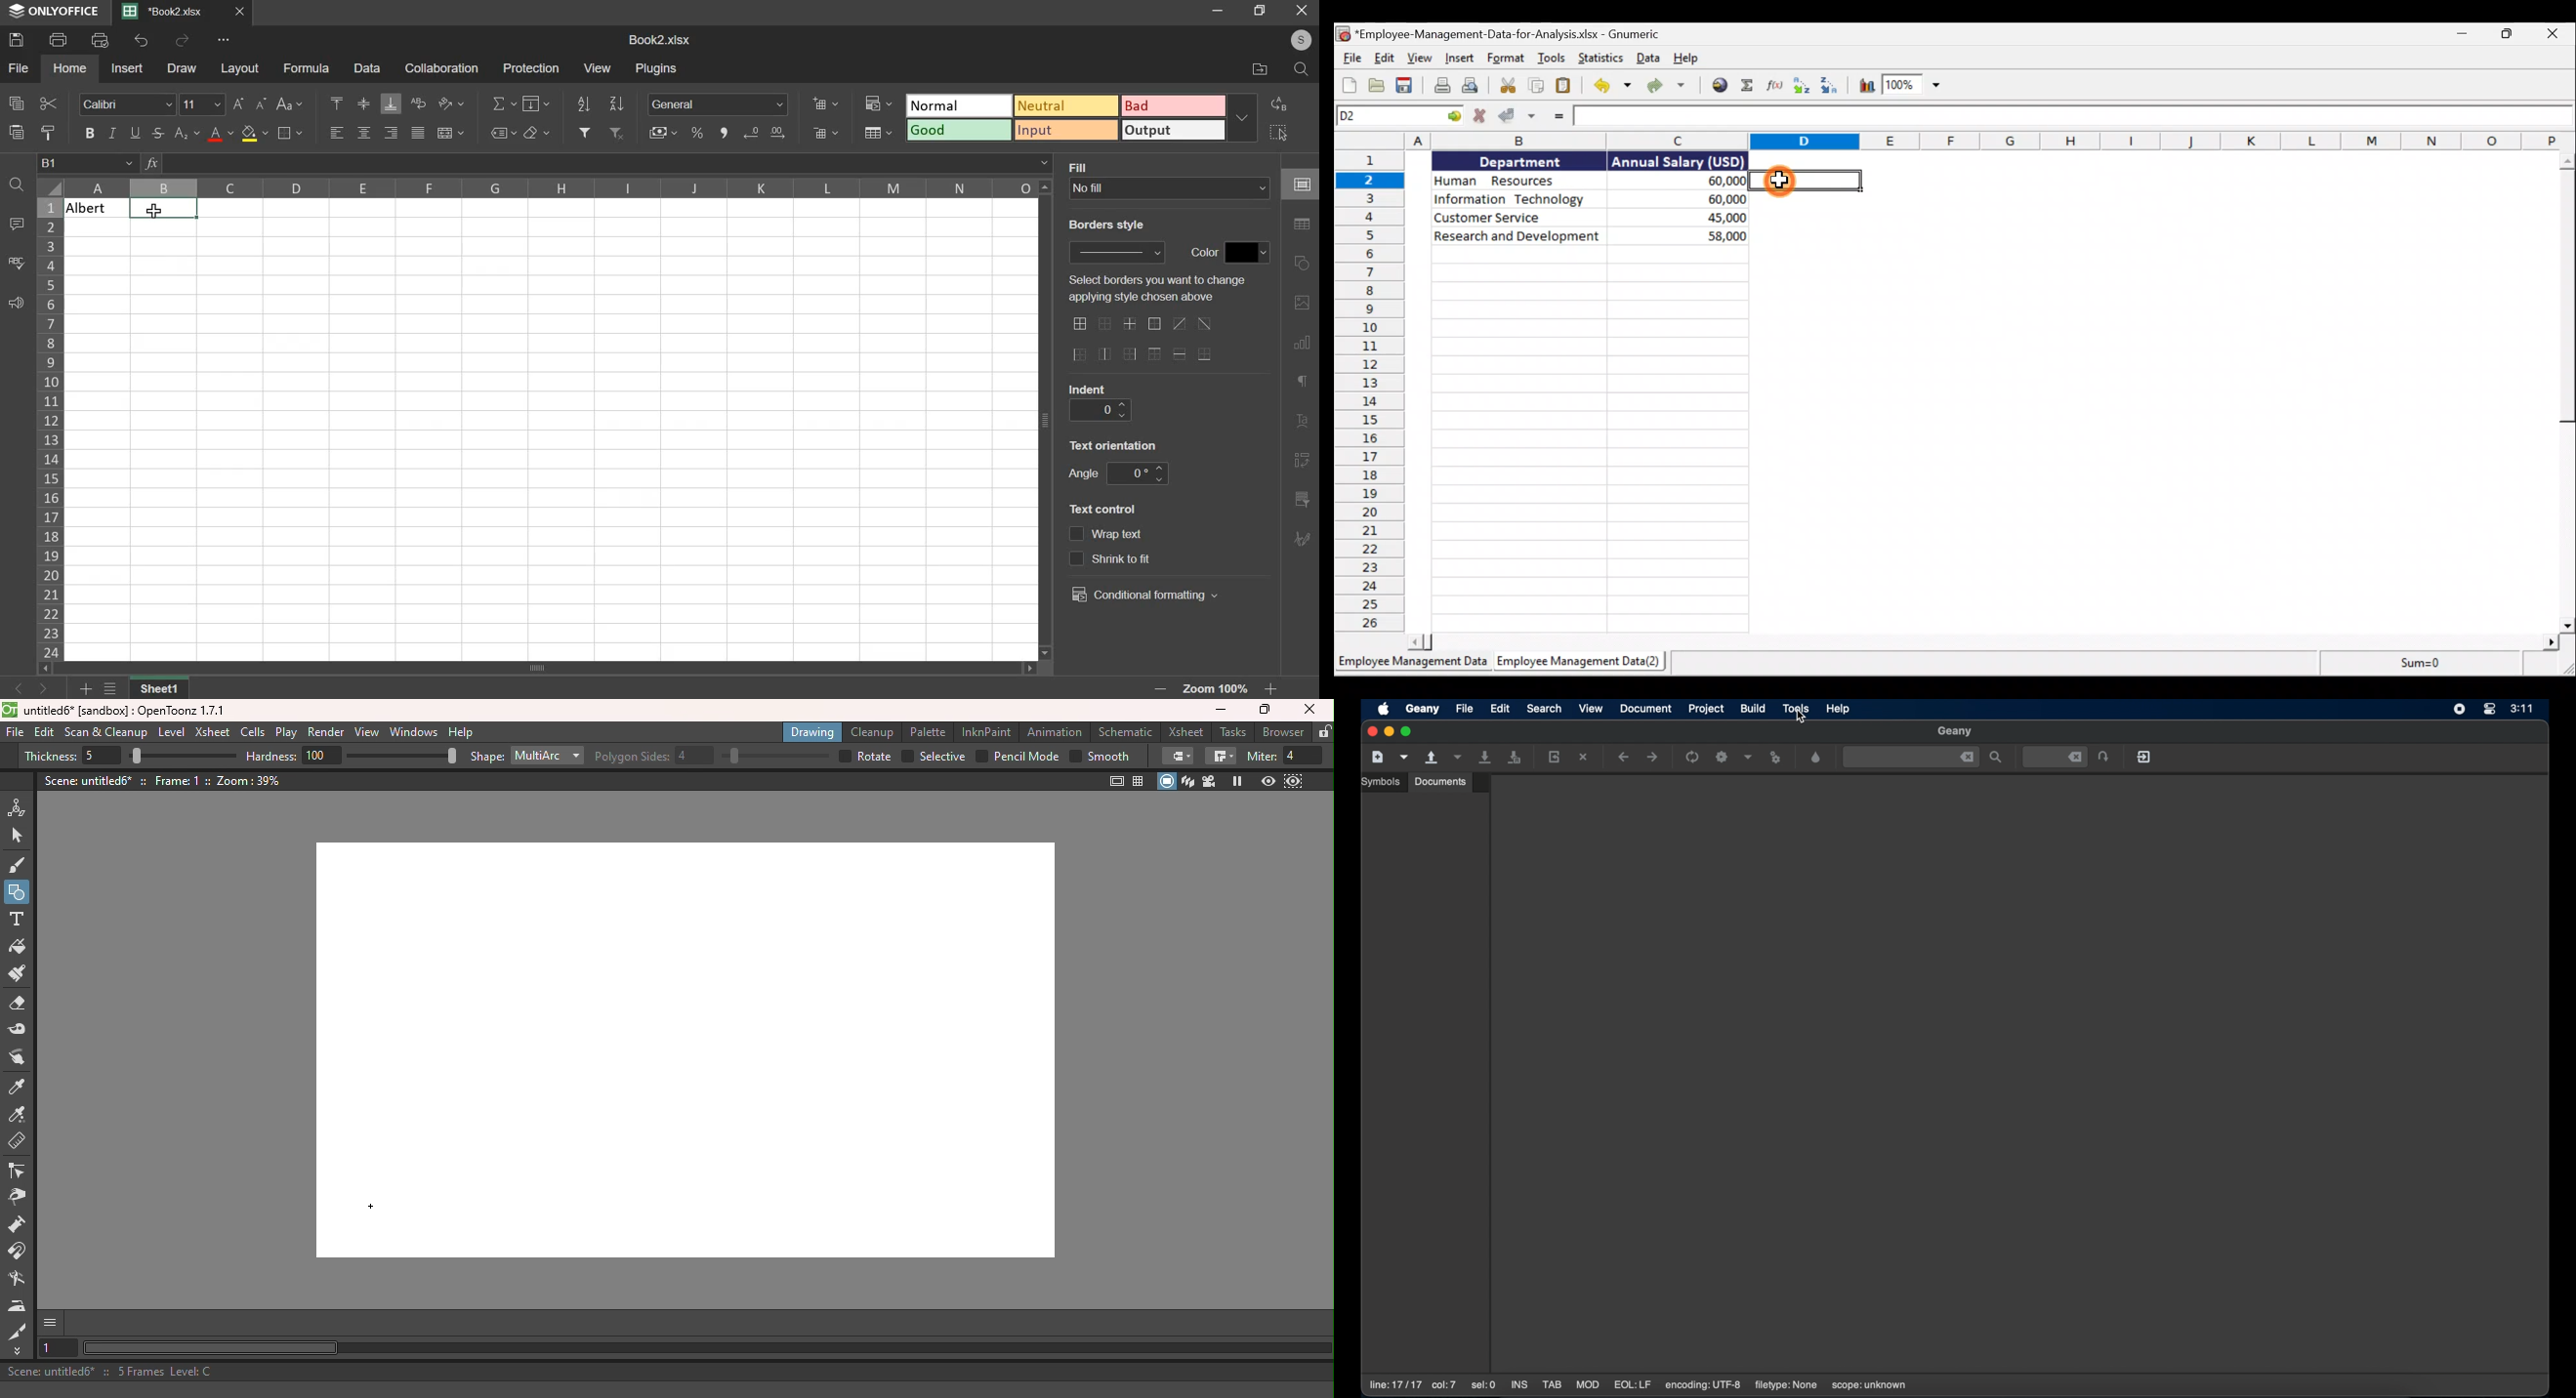 The image size is (2576, 1400). What do you see at coordinates (162, 208) in the screenshot?
I see `selected cell` at bounding box center [162, 208].